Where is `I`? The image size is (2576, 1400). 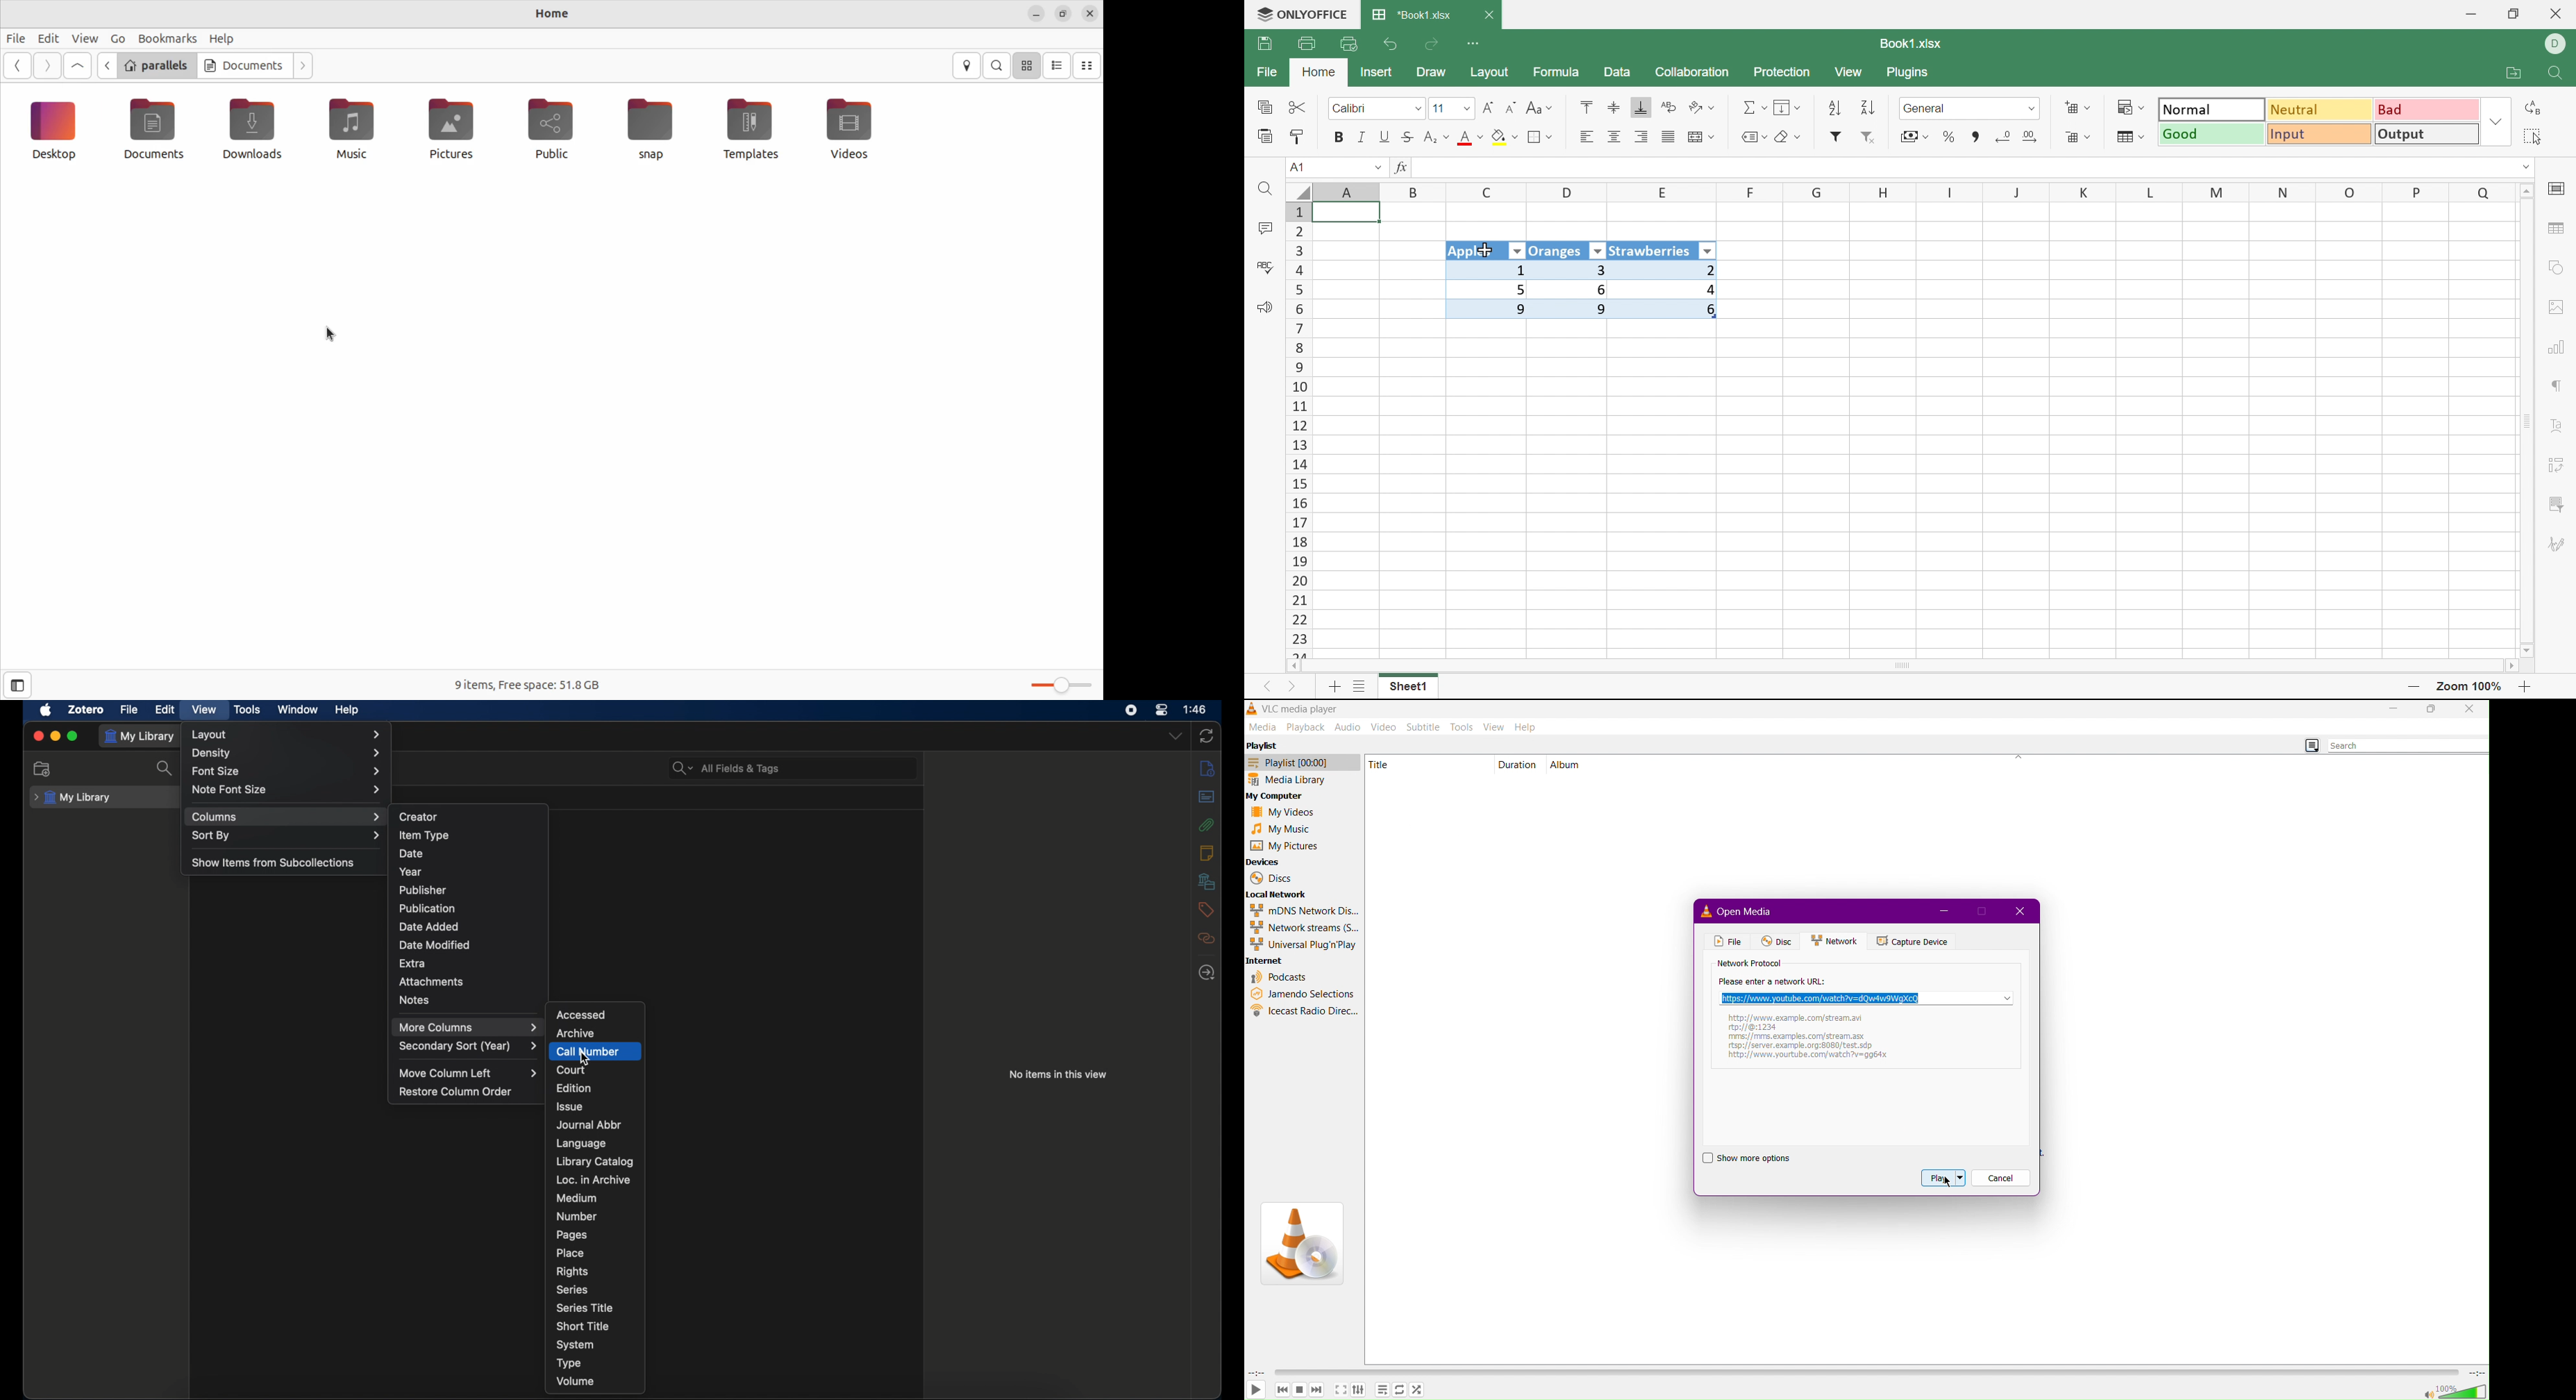 I is located at coordinates (1950, 193).